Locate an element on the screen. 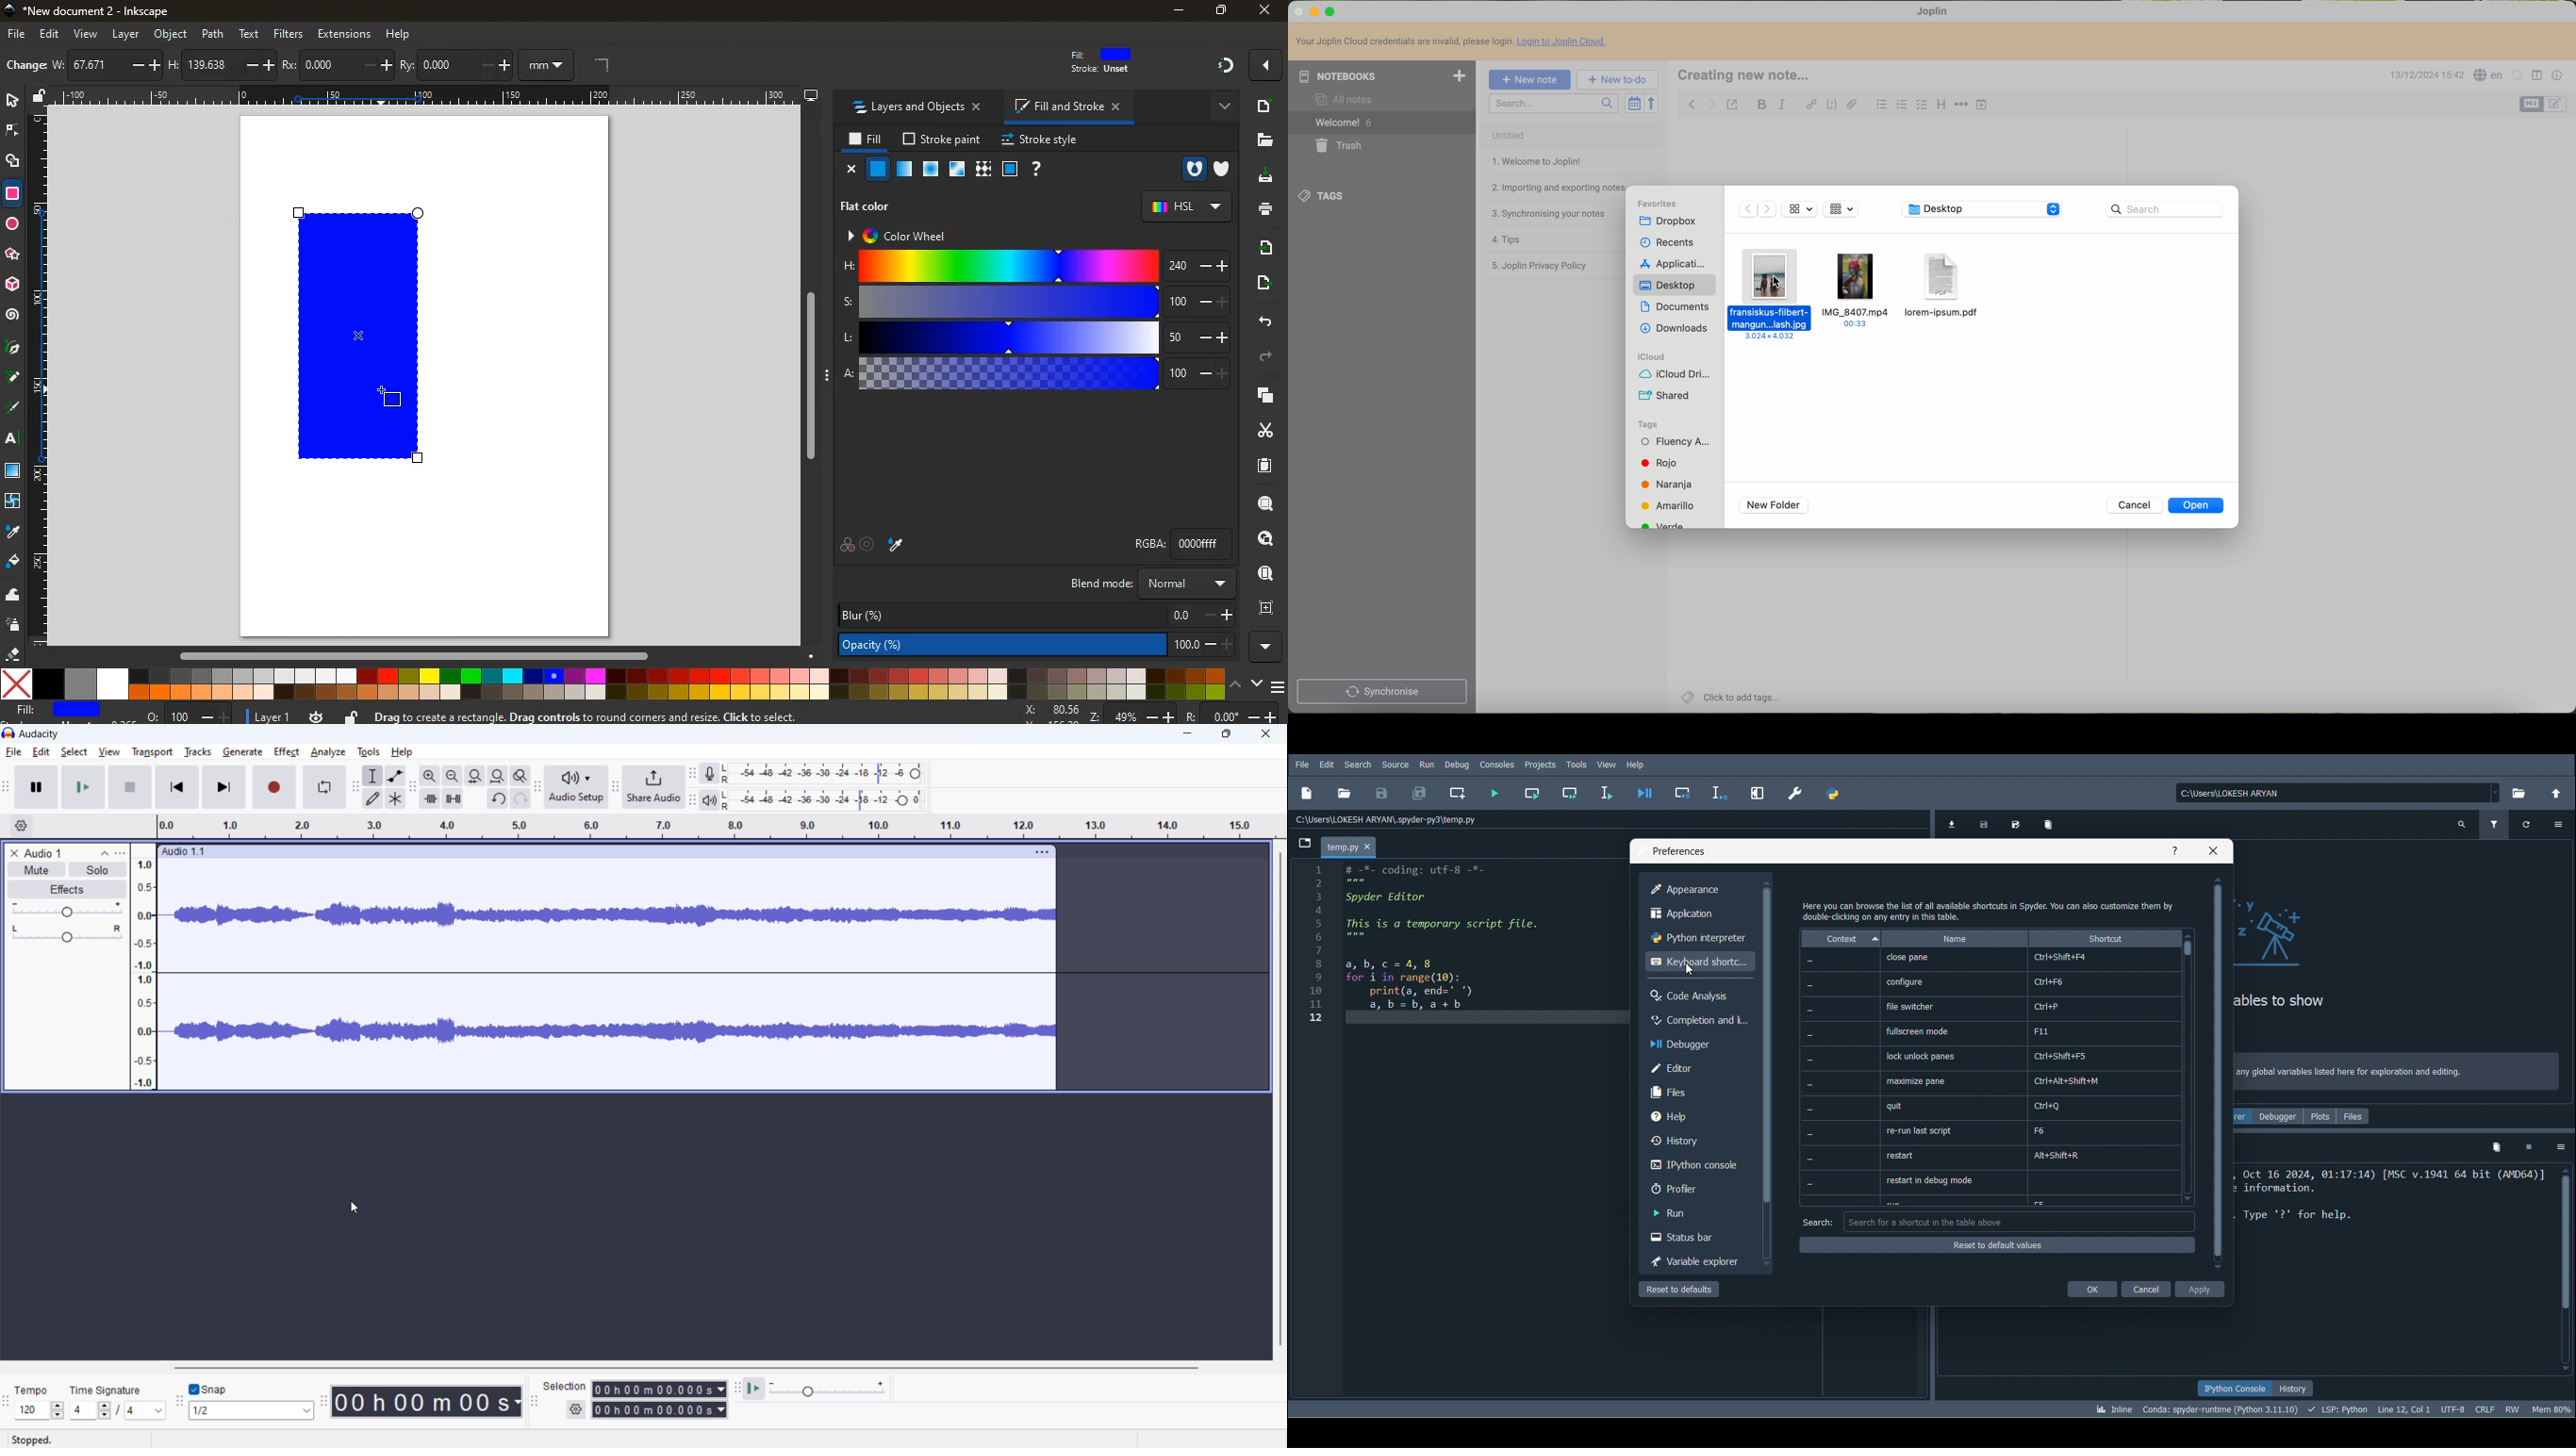 The height and width of the screenshot is (1456, 2576). shield is located at coordinates (1219, 169).